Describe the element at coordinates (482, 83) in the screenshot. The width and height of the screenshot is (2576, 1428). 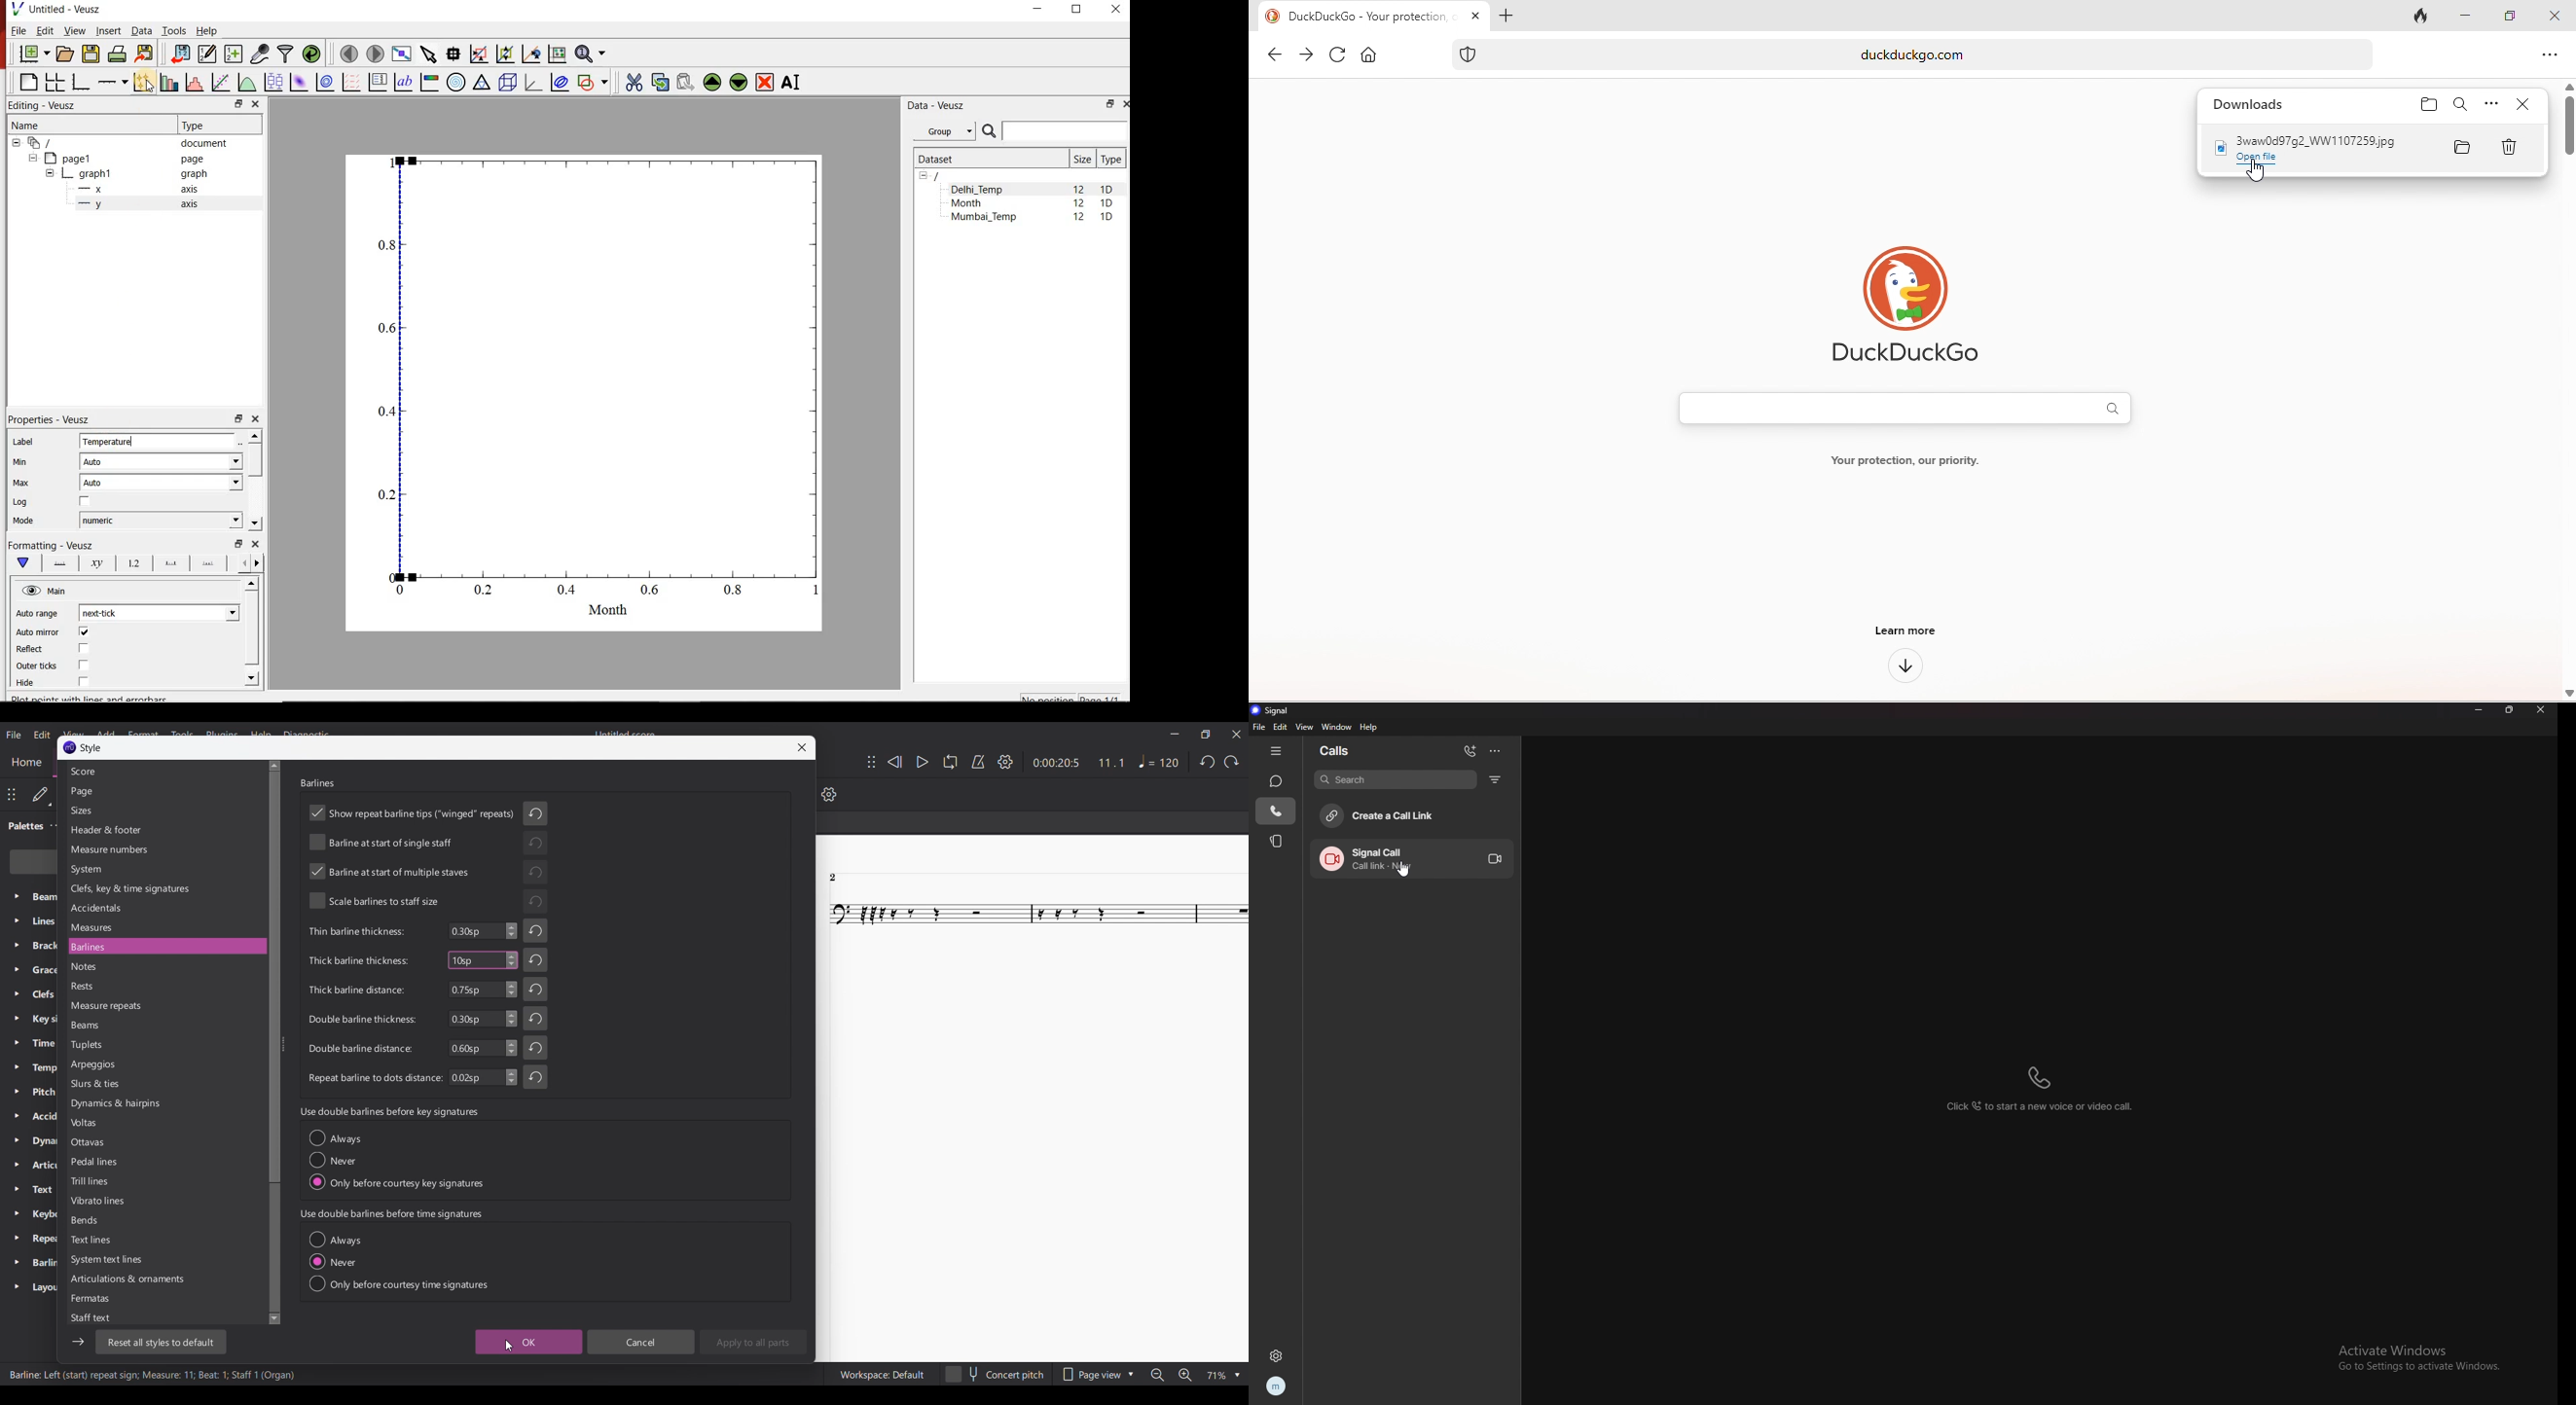
I see `Ternary graph` at that location.